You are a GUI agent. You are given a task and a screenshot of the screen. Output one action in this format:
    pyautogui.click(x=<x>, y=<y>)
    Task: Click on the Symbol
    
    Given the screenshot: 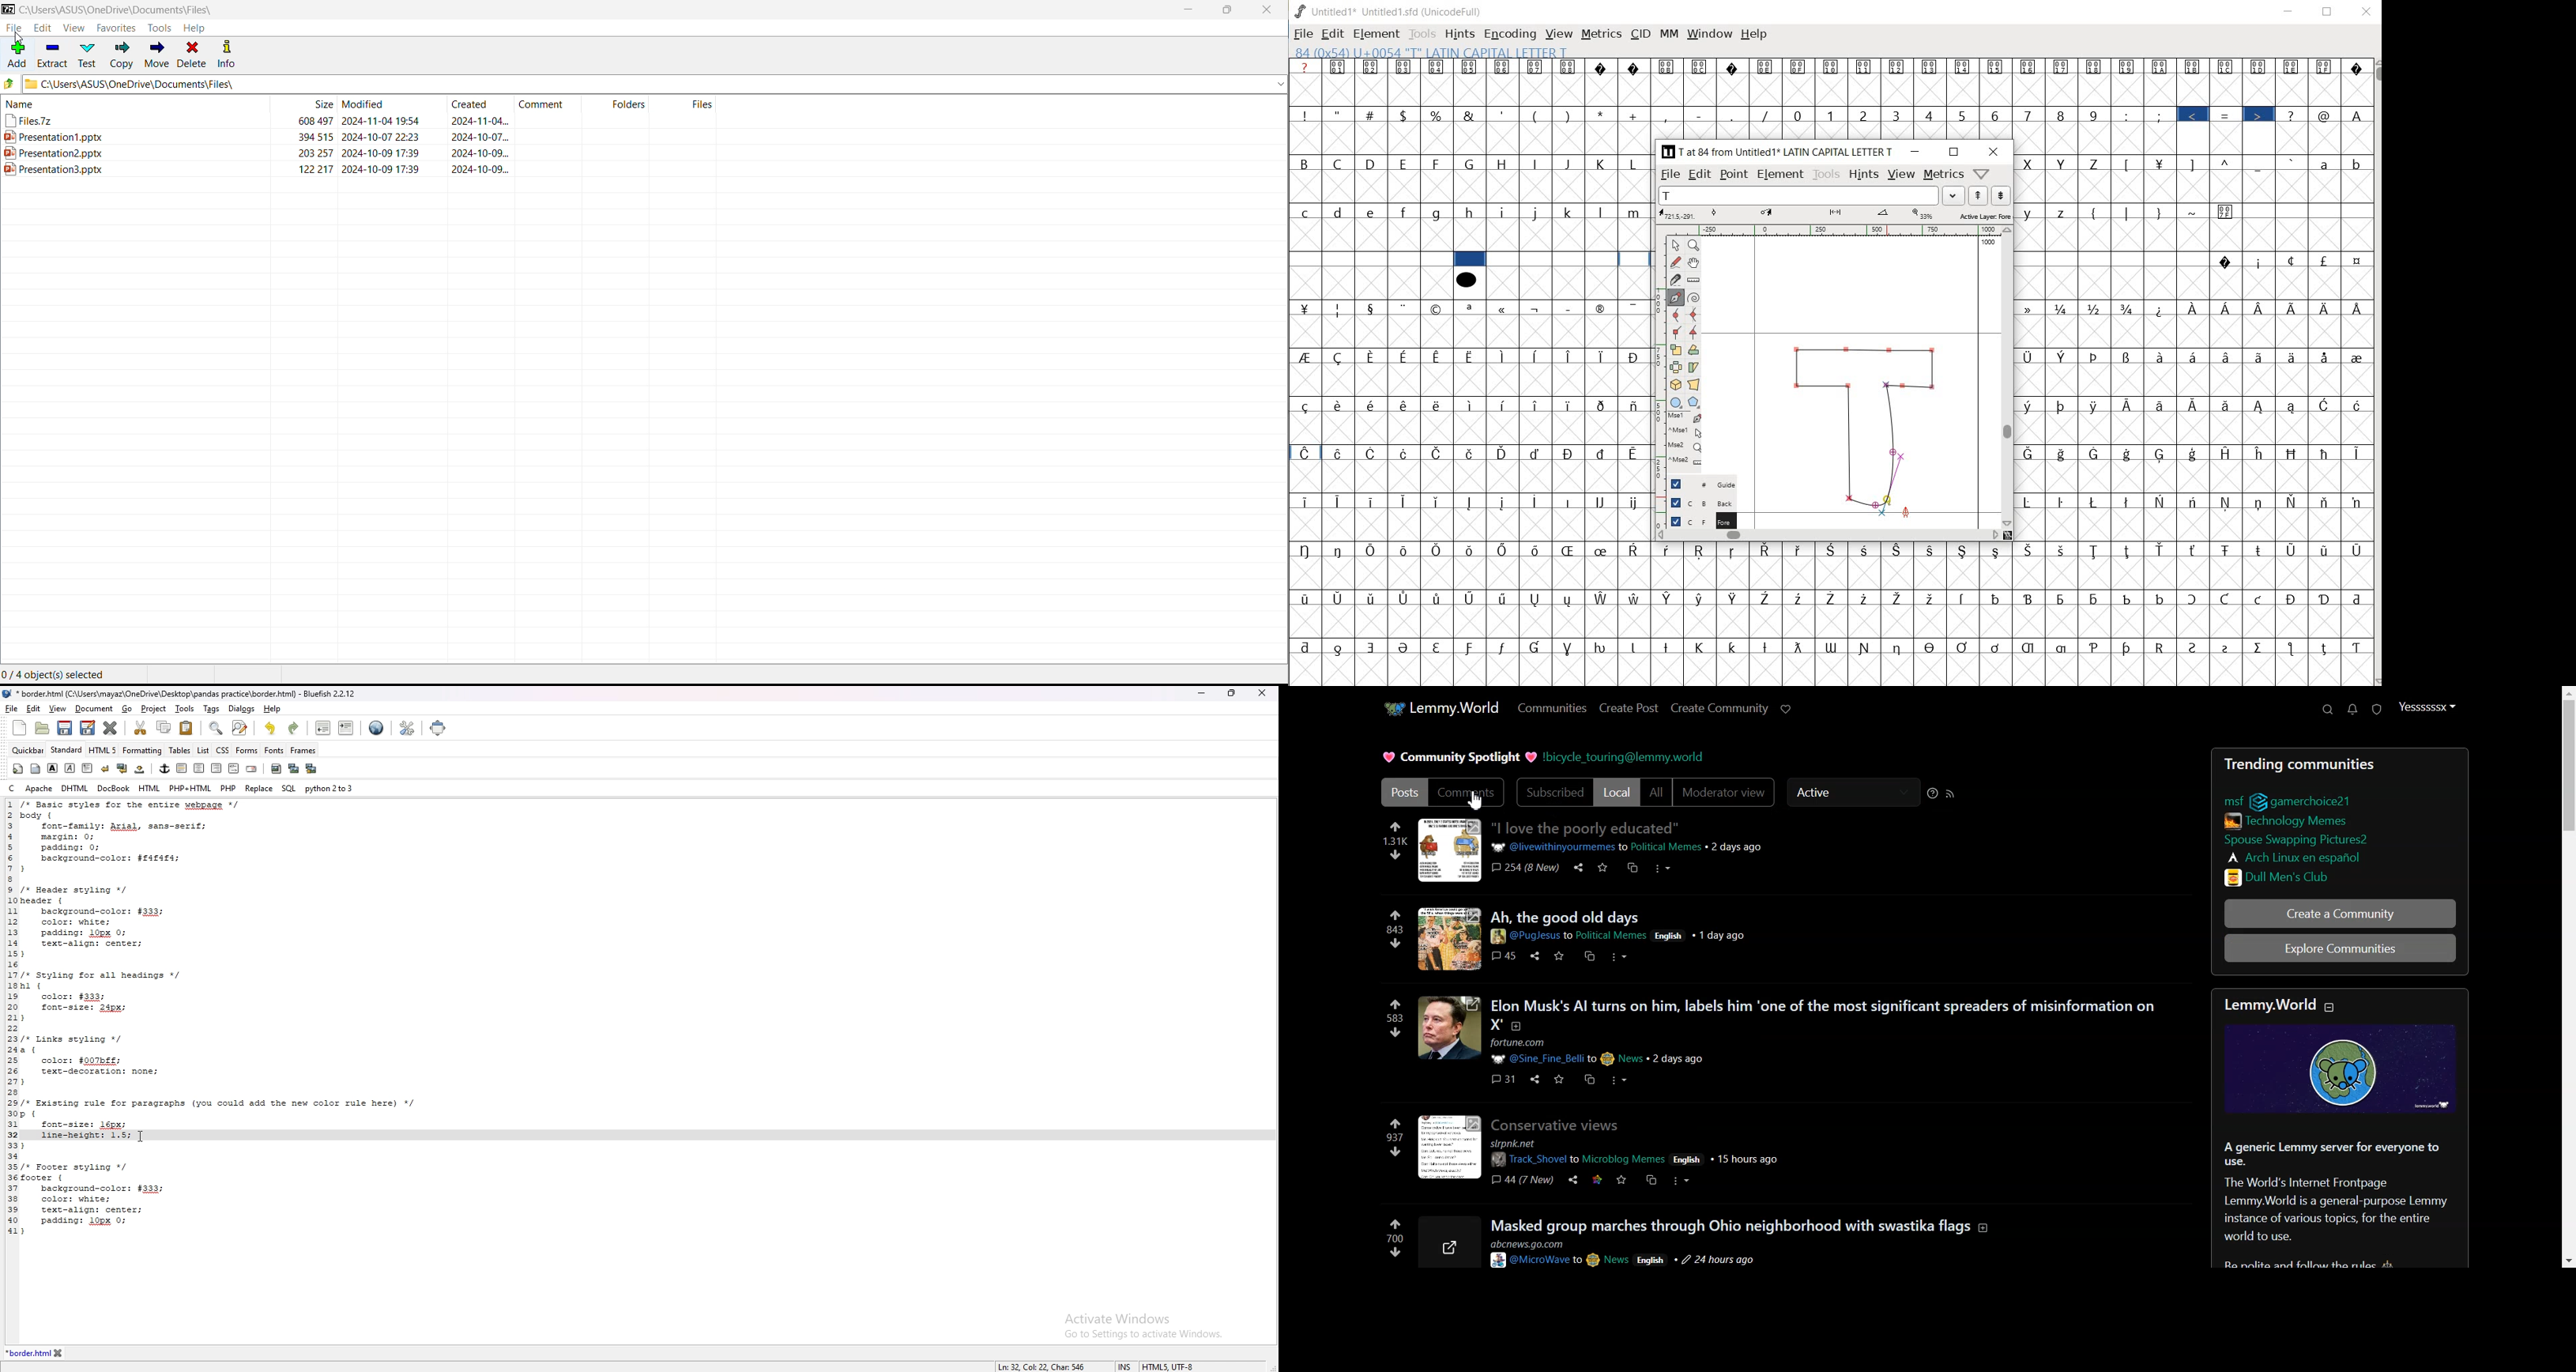 What is the action you would take?
    pyautogui.click(x=1338, y=405)
    